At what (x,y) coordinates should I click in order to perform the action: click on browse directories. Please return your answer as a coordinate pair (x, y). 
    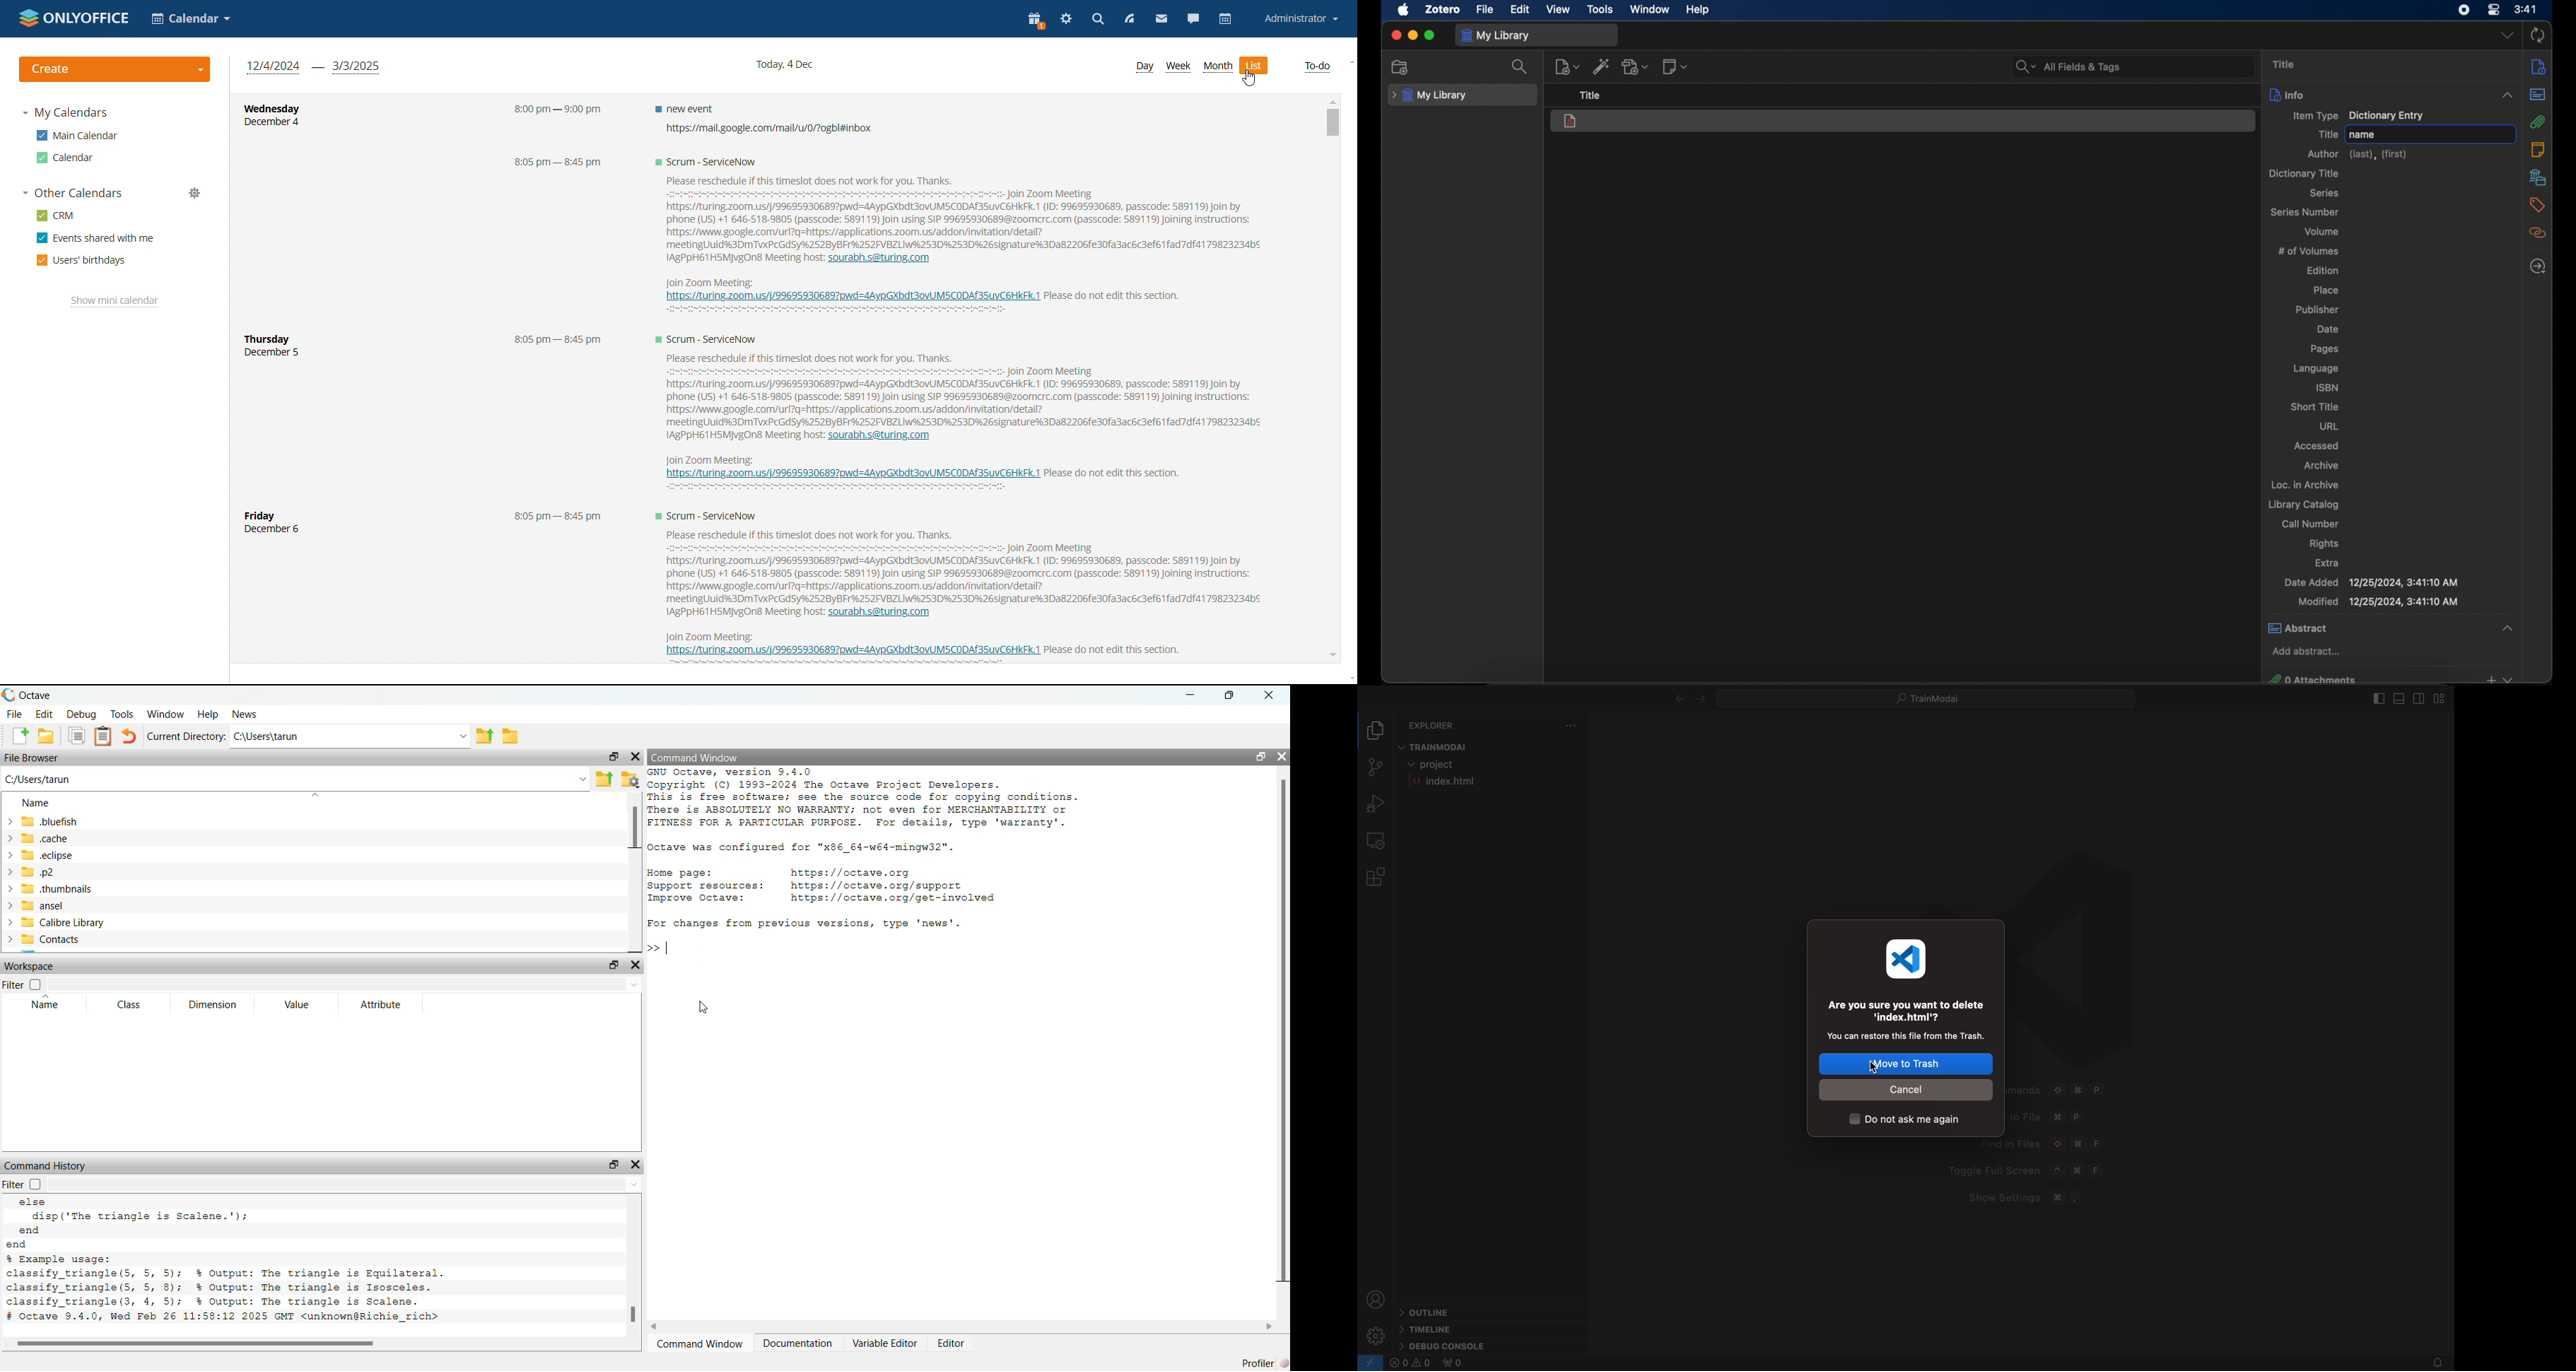
    Looking at the image, I should click on (511, 735).